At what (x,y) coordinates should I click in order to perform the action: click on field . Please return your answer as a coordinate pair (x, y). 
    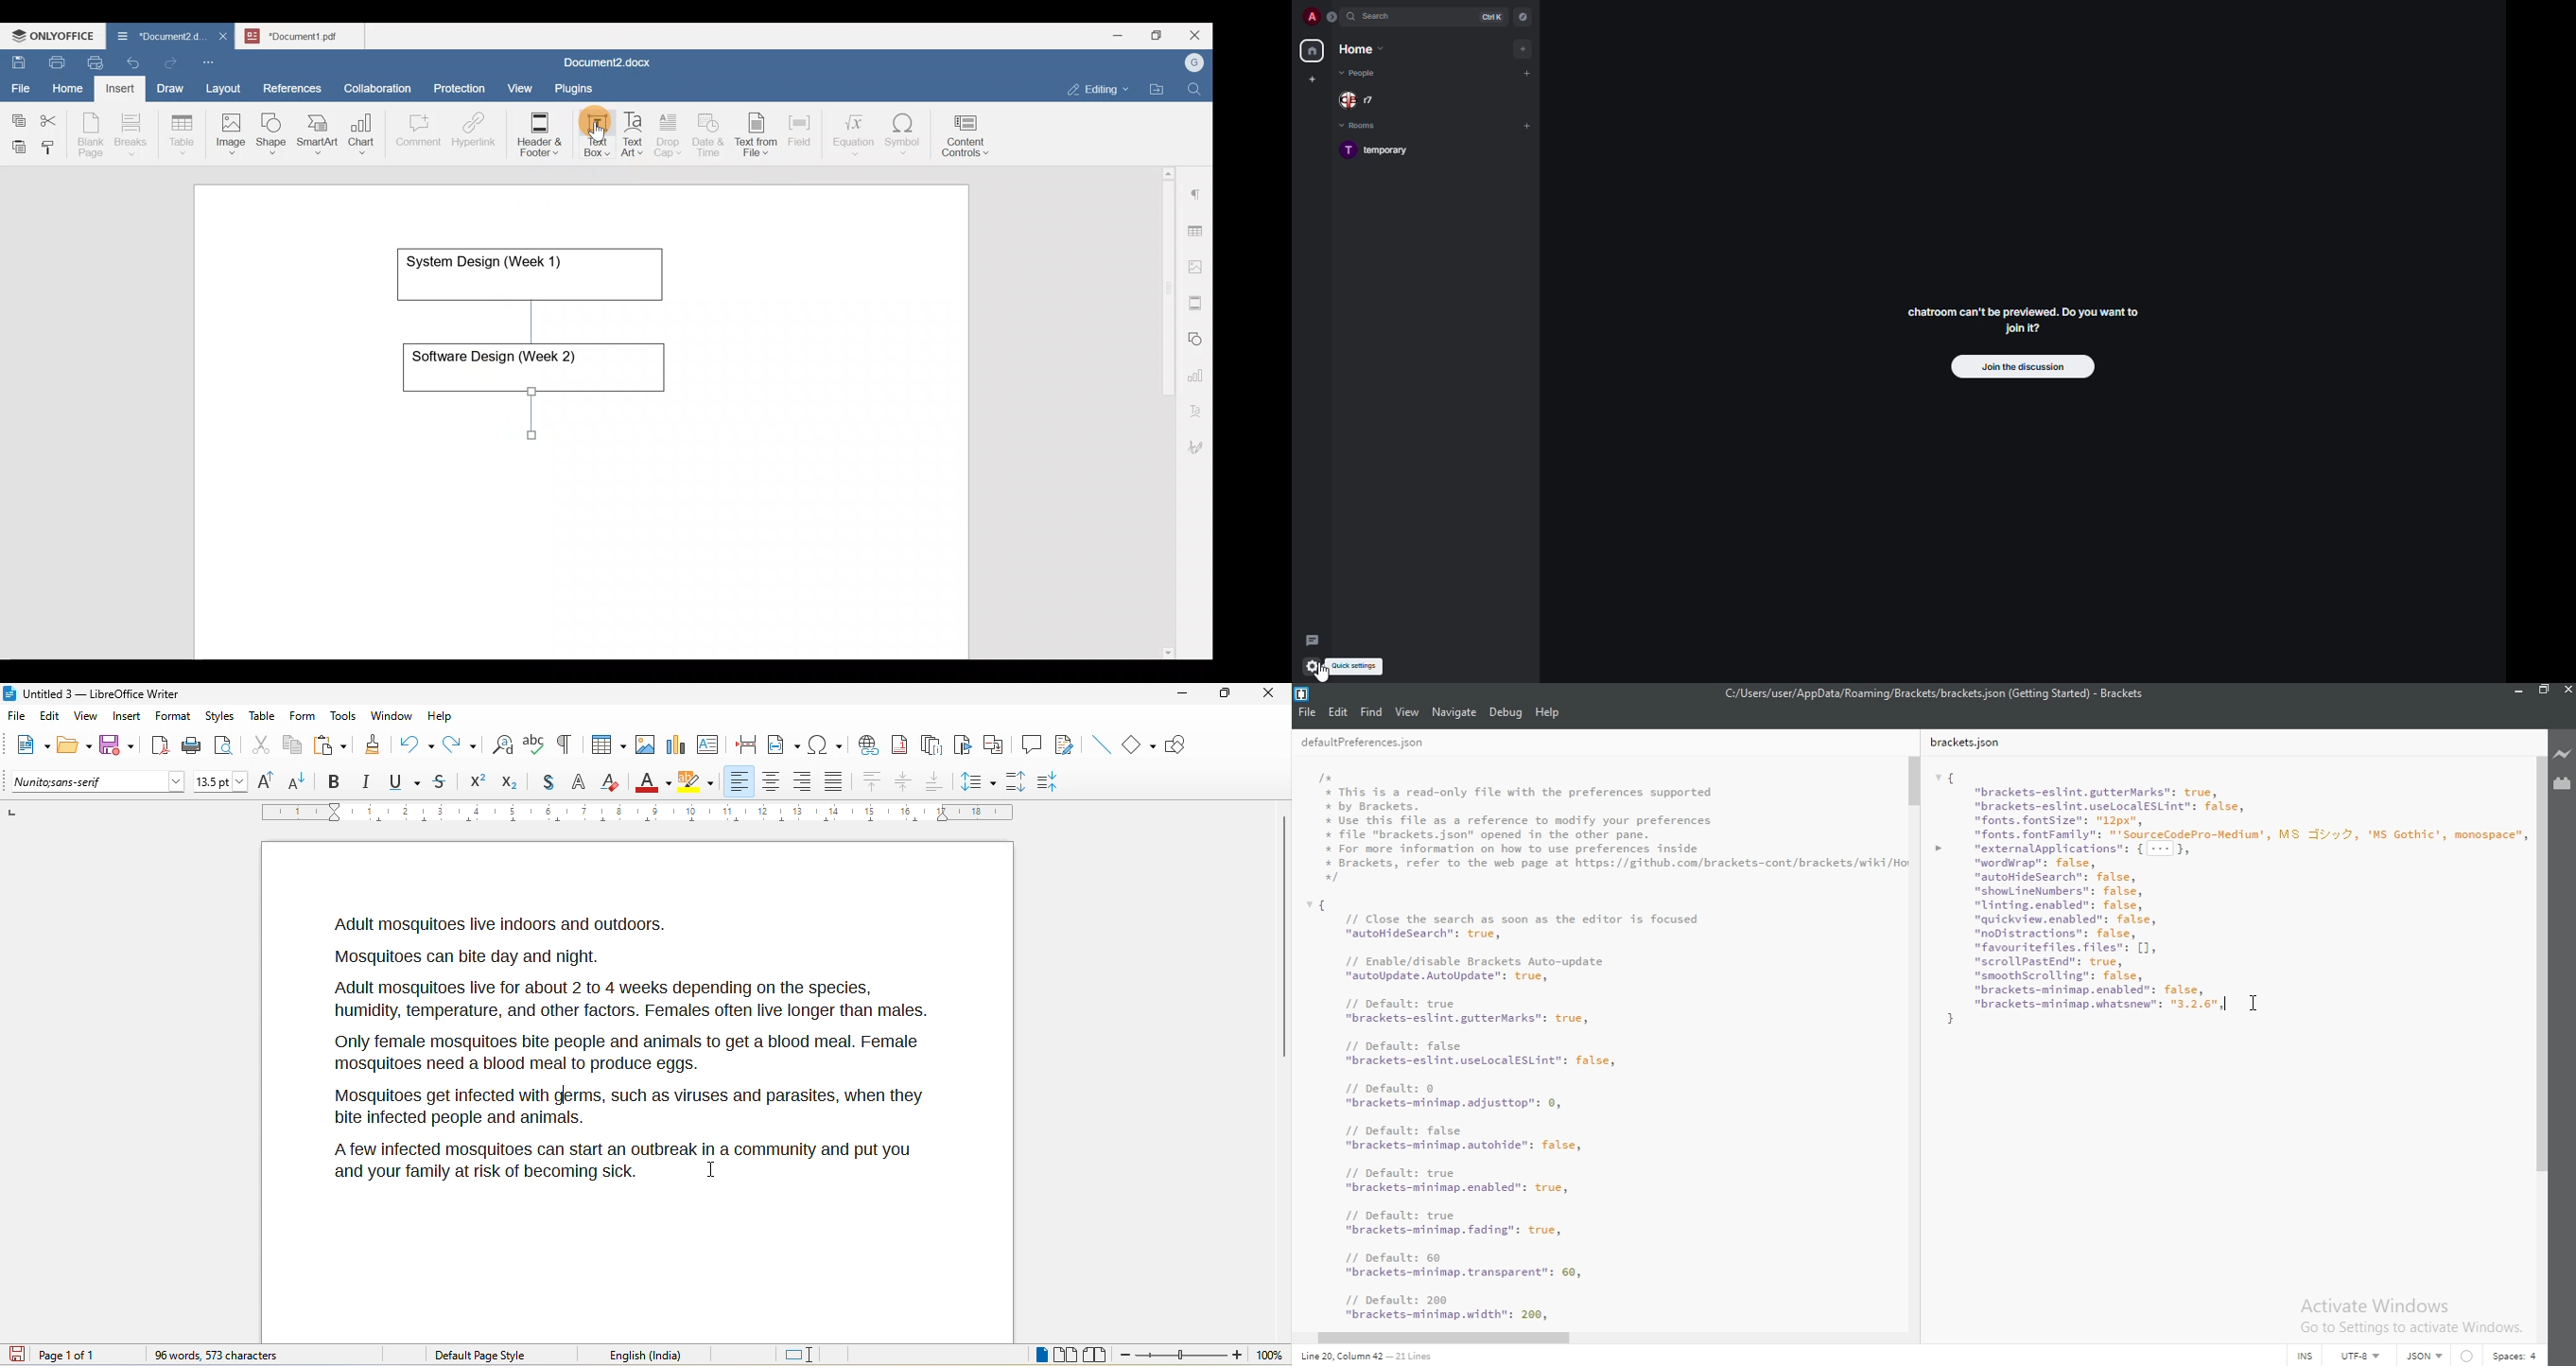
    Looking at the image, I should click on (784, 747).